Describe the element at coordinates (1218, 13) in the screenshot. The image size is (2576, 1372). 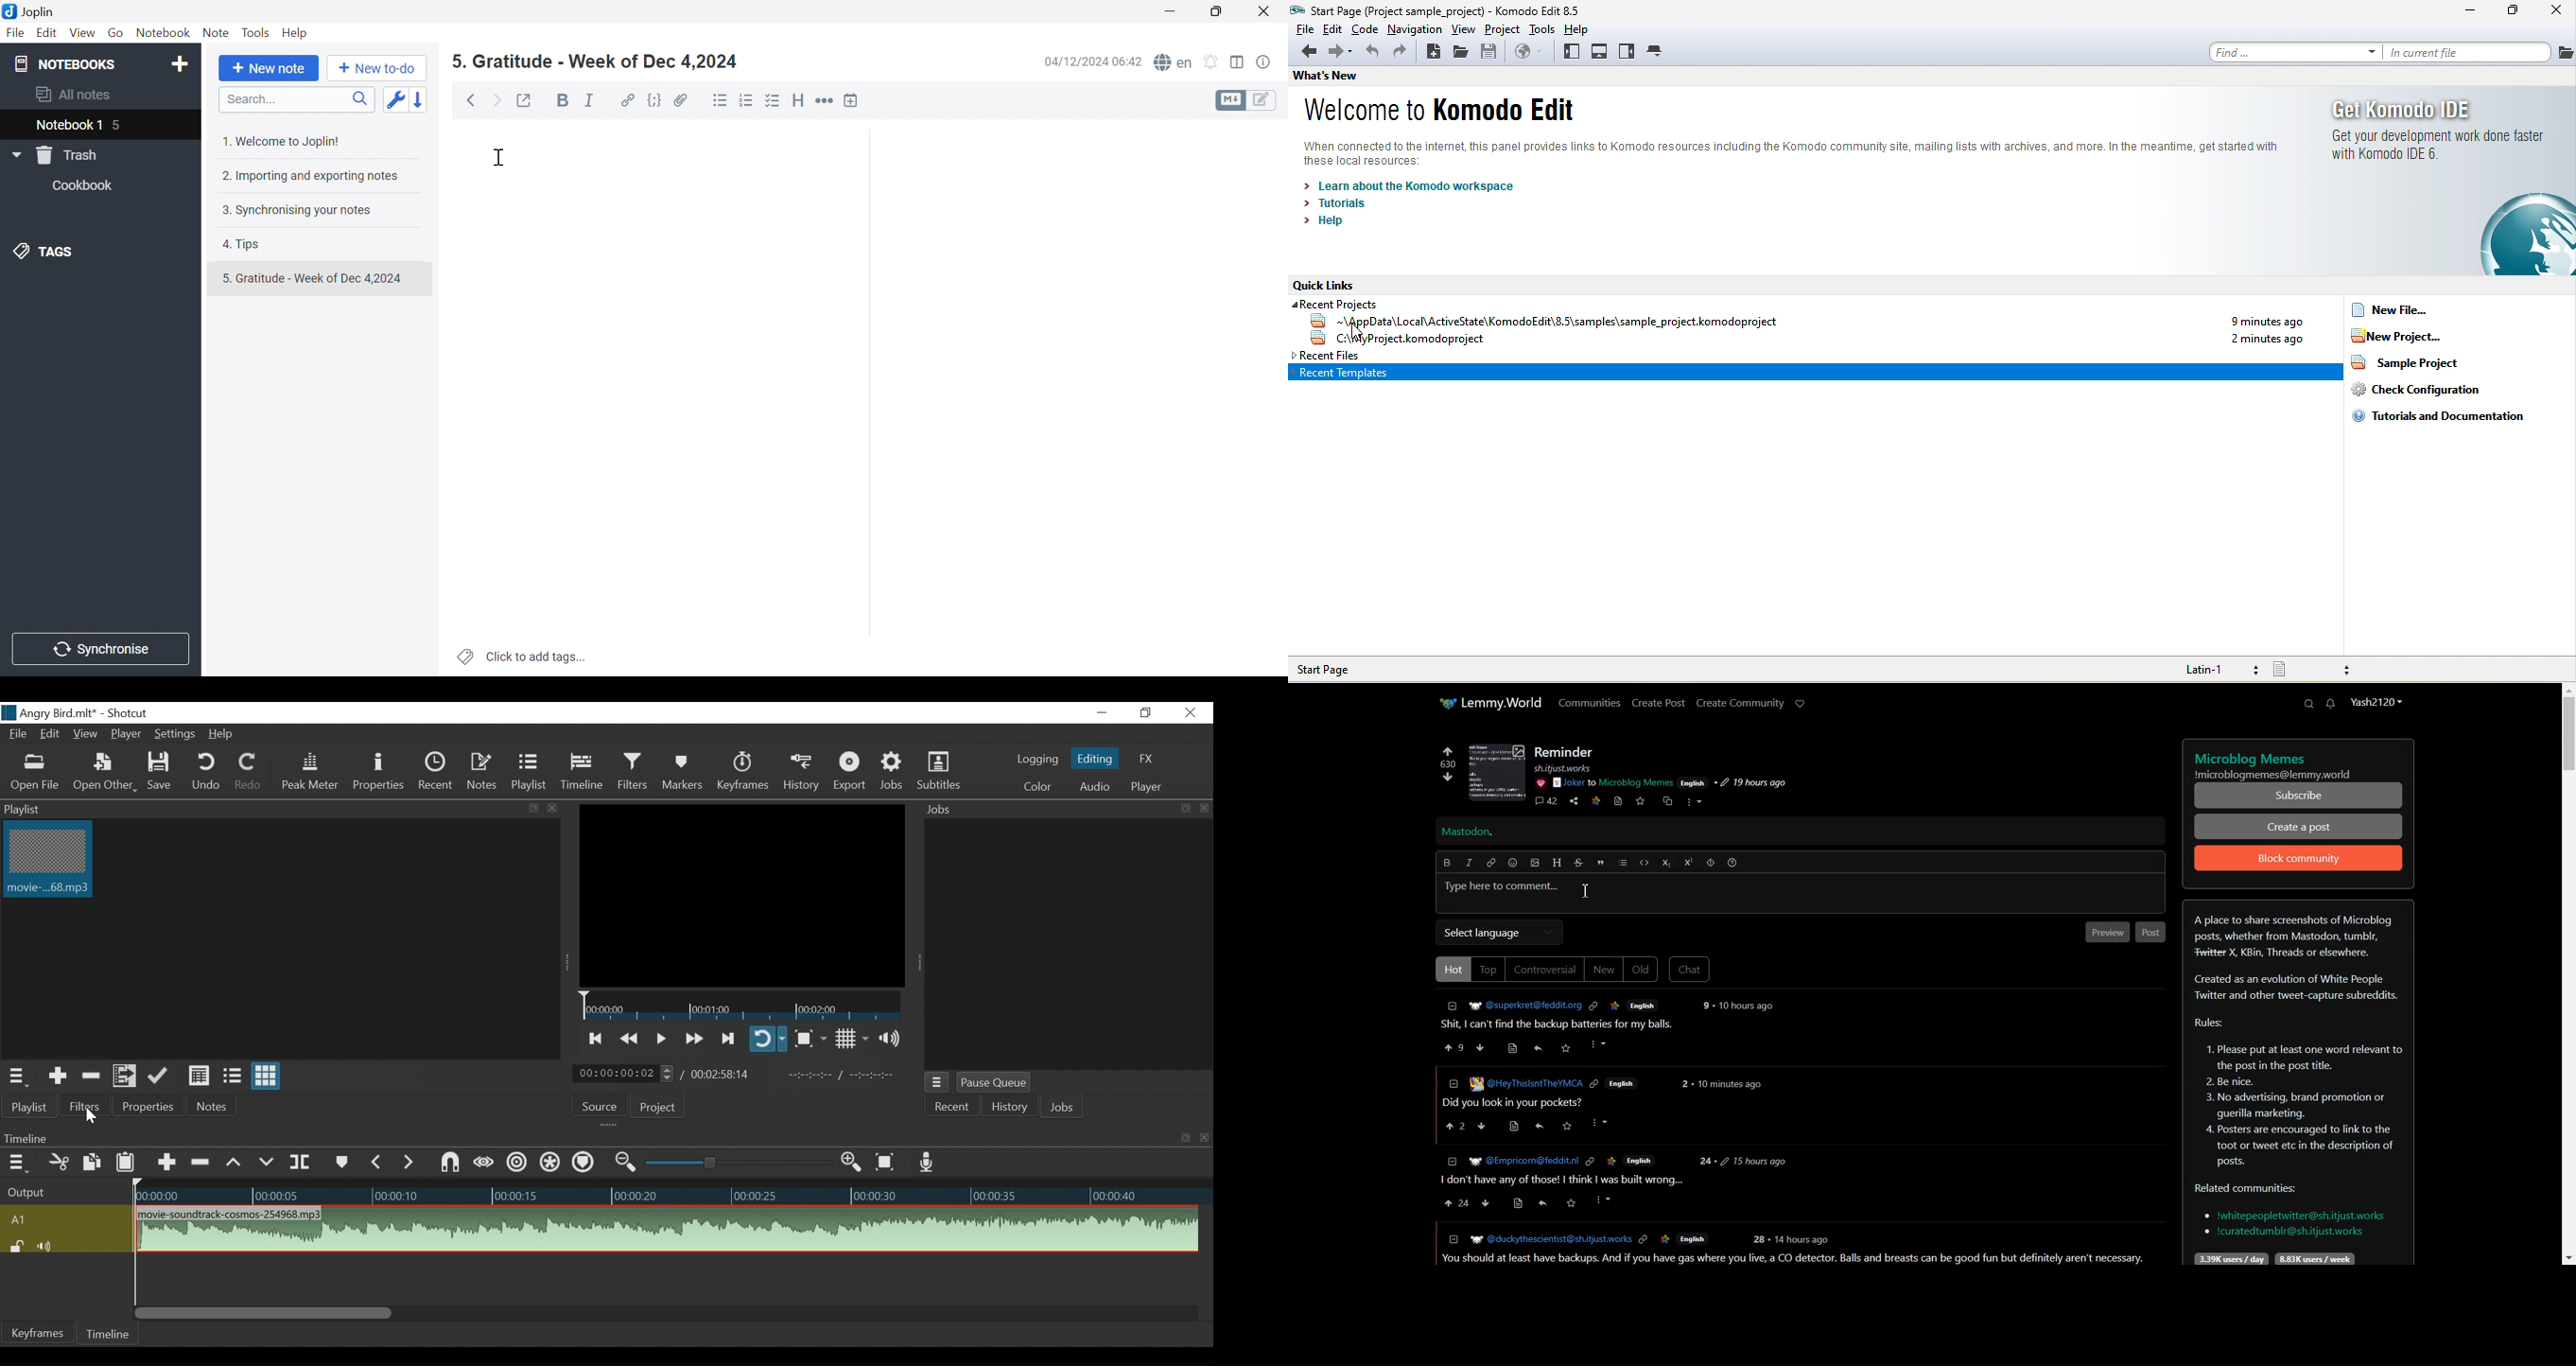
I see `Restore Down` at that location.